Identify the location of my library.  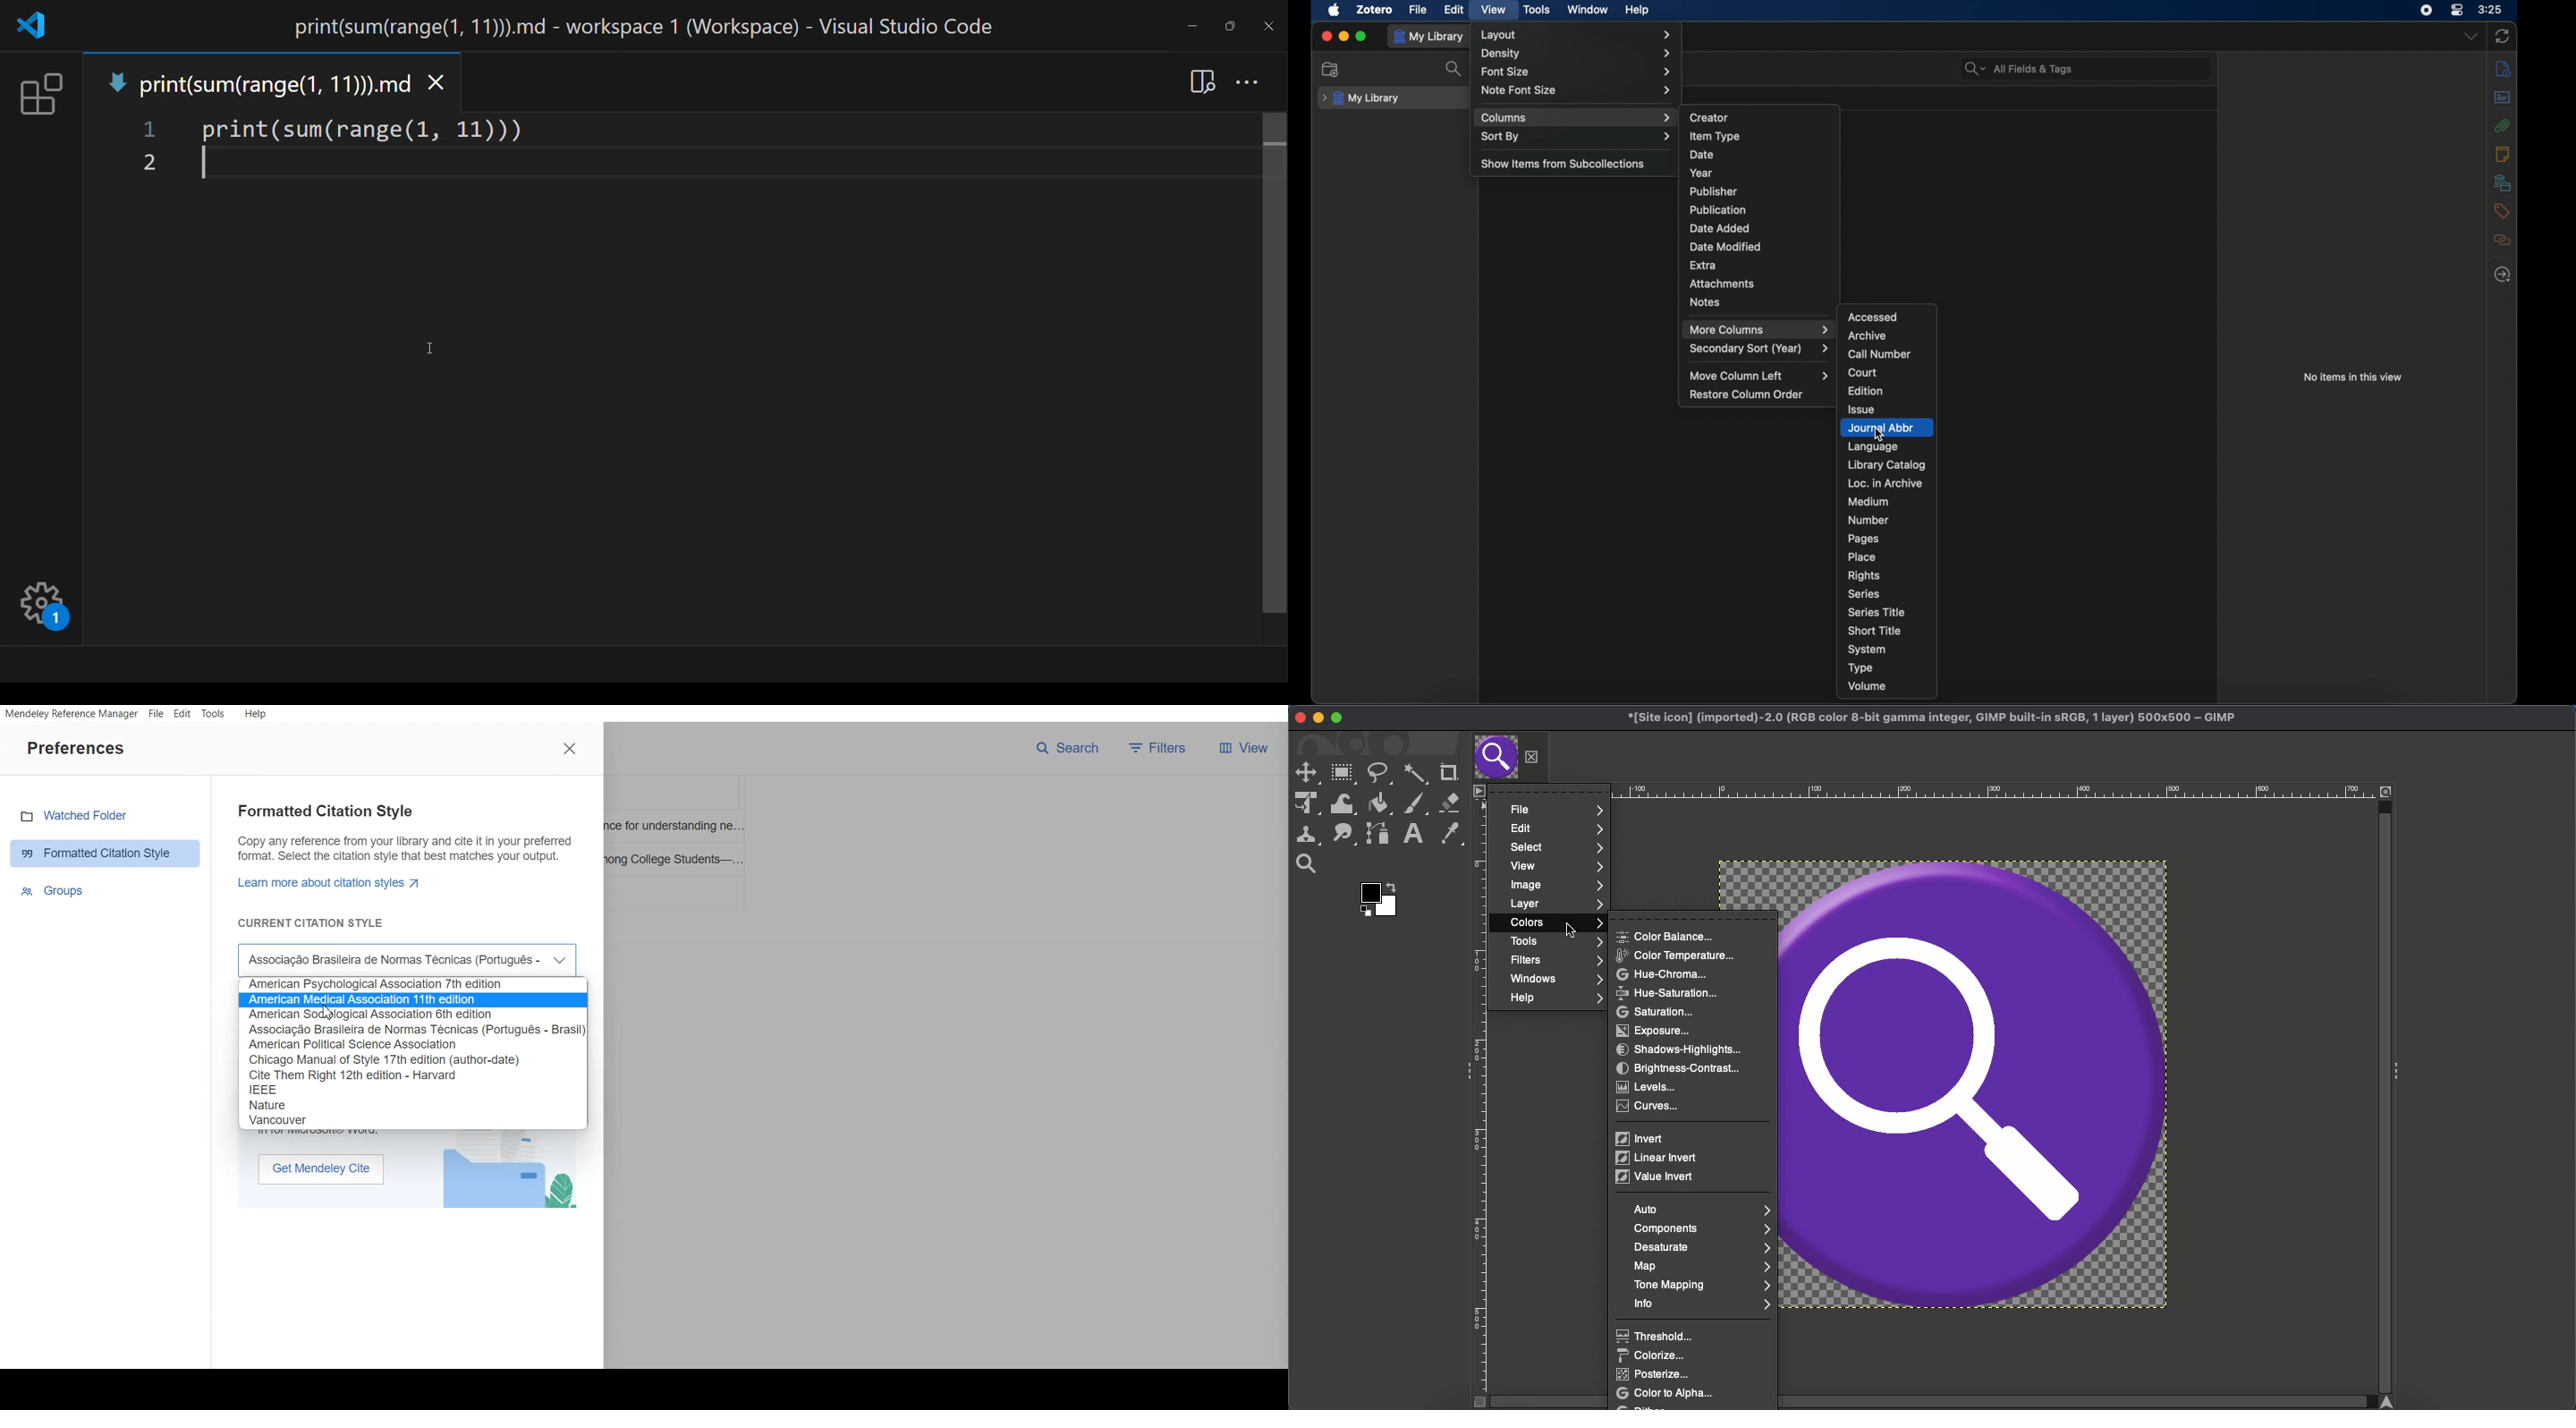
(1362, 98).